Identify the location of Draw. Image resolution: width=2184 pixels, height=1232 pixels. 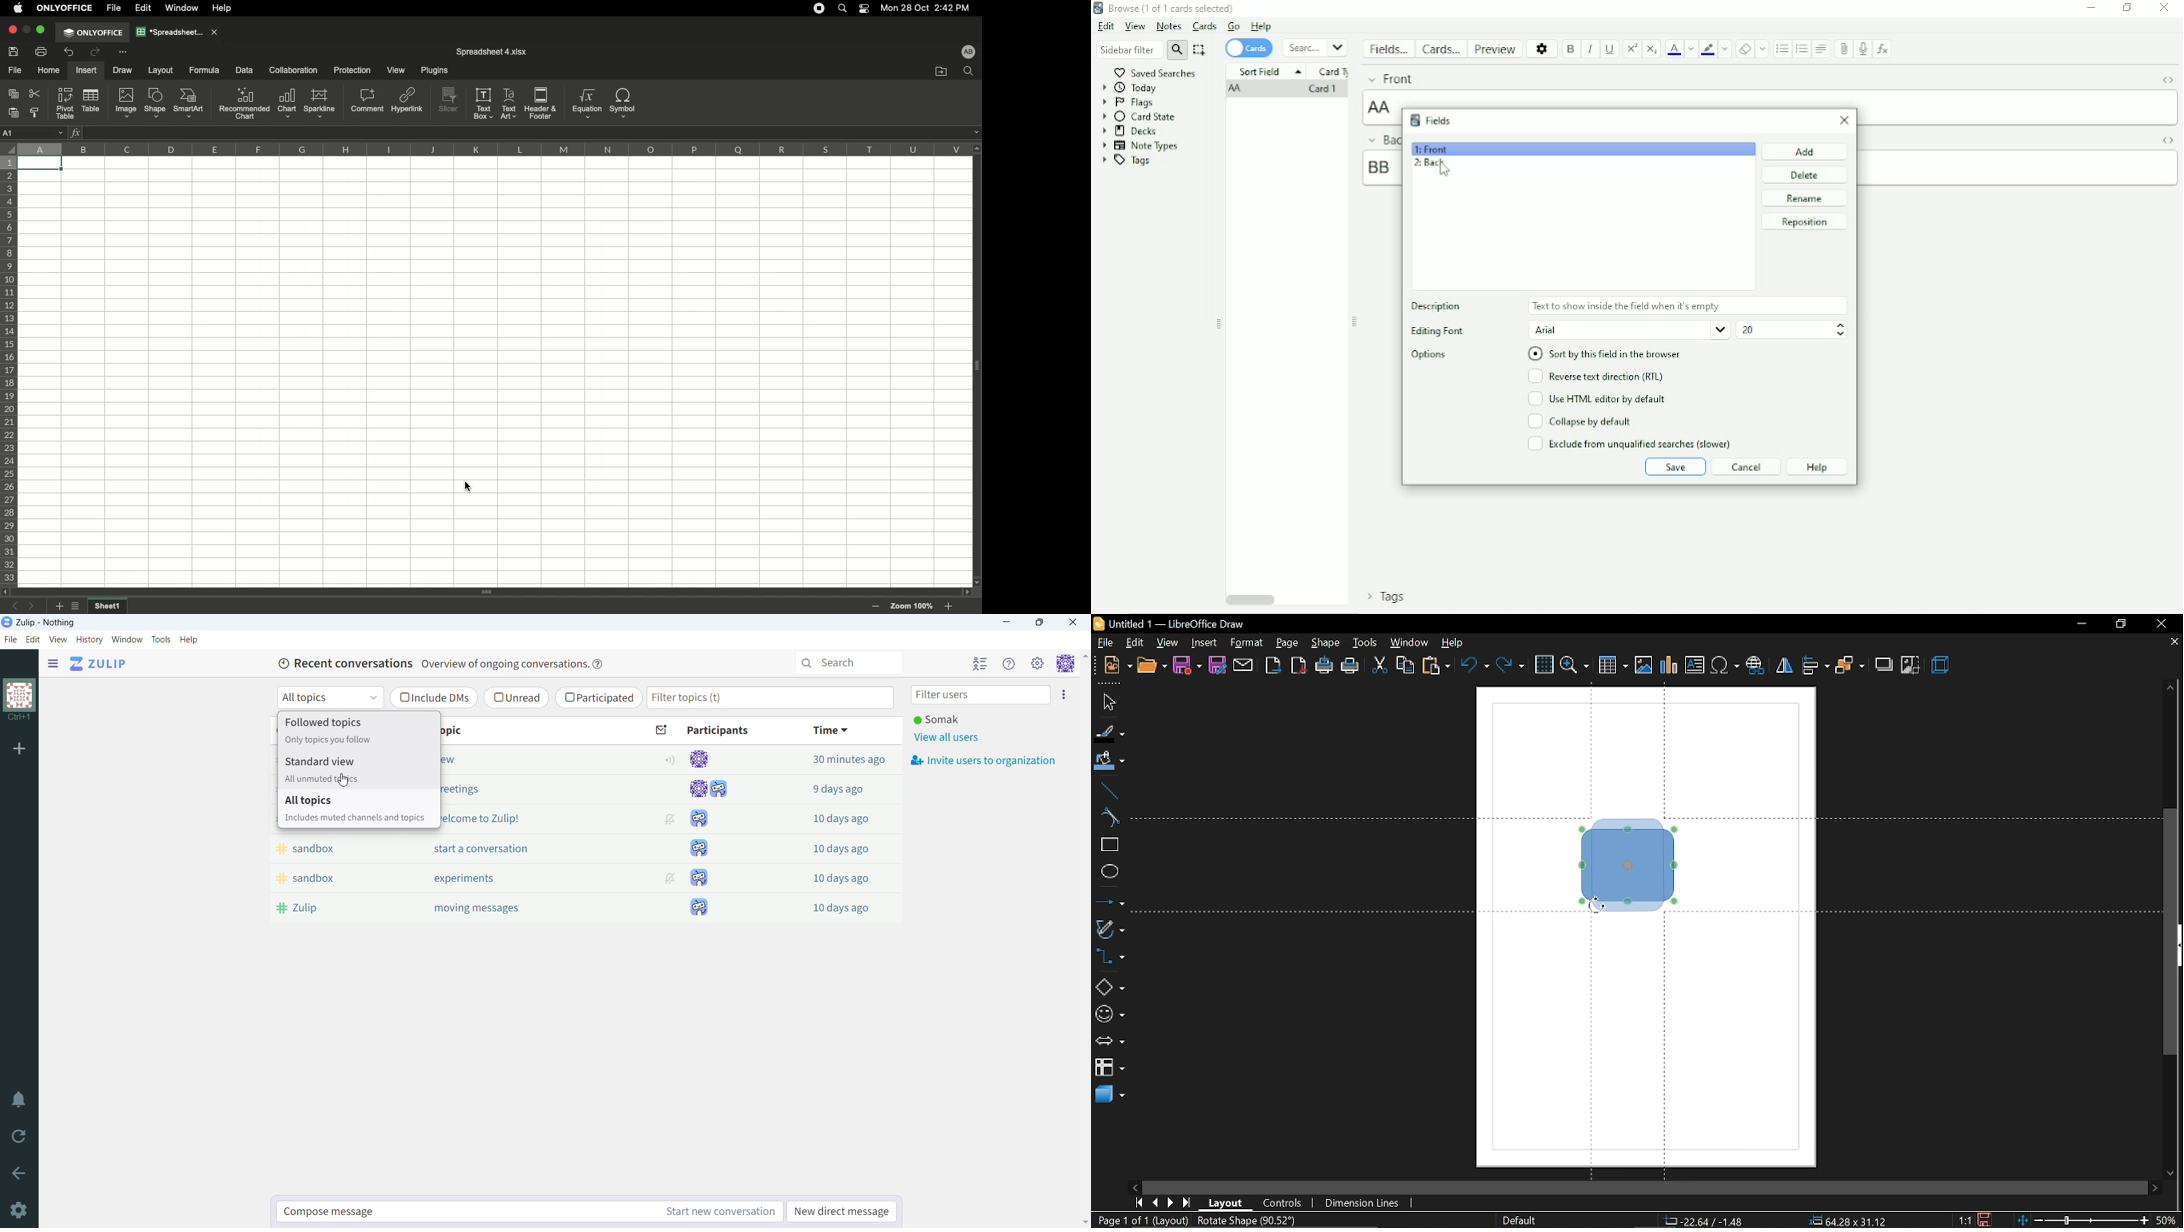
(124, 70).